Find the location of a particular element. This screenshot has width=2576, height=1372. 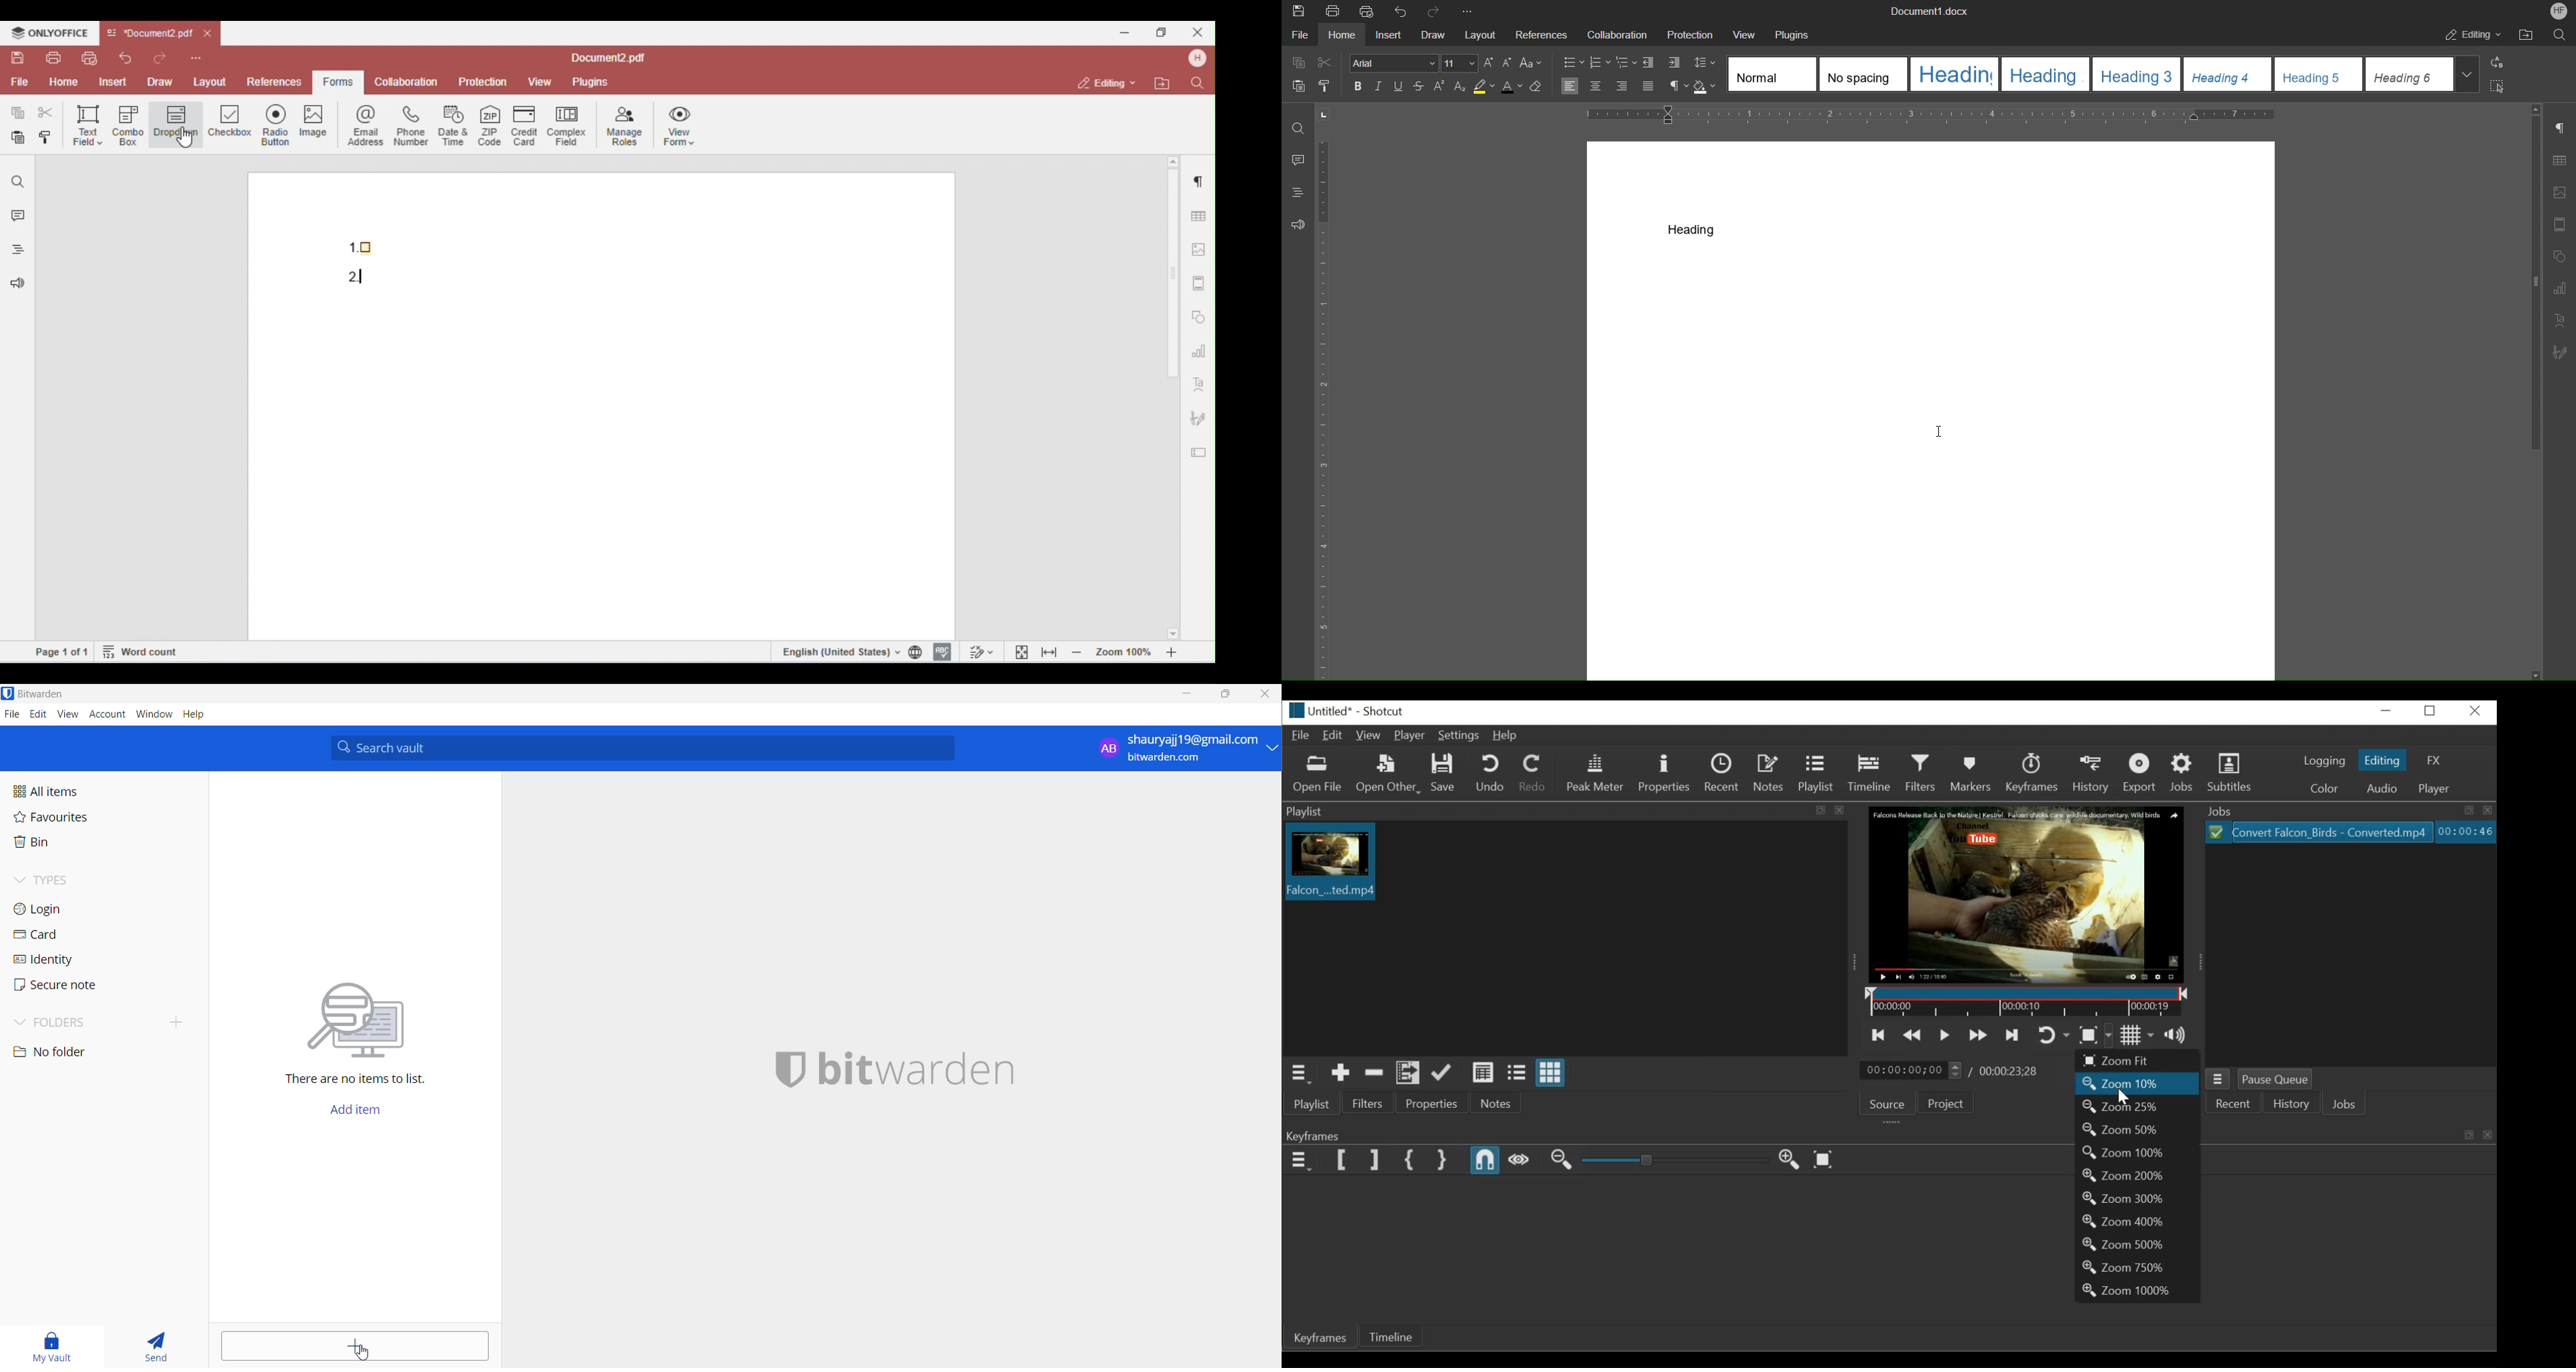

bin is located at coordinates (68, 846).